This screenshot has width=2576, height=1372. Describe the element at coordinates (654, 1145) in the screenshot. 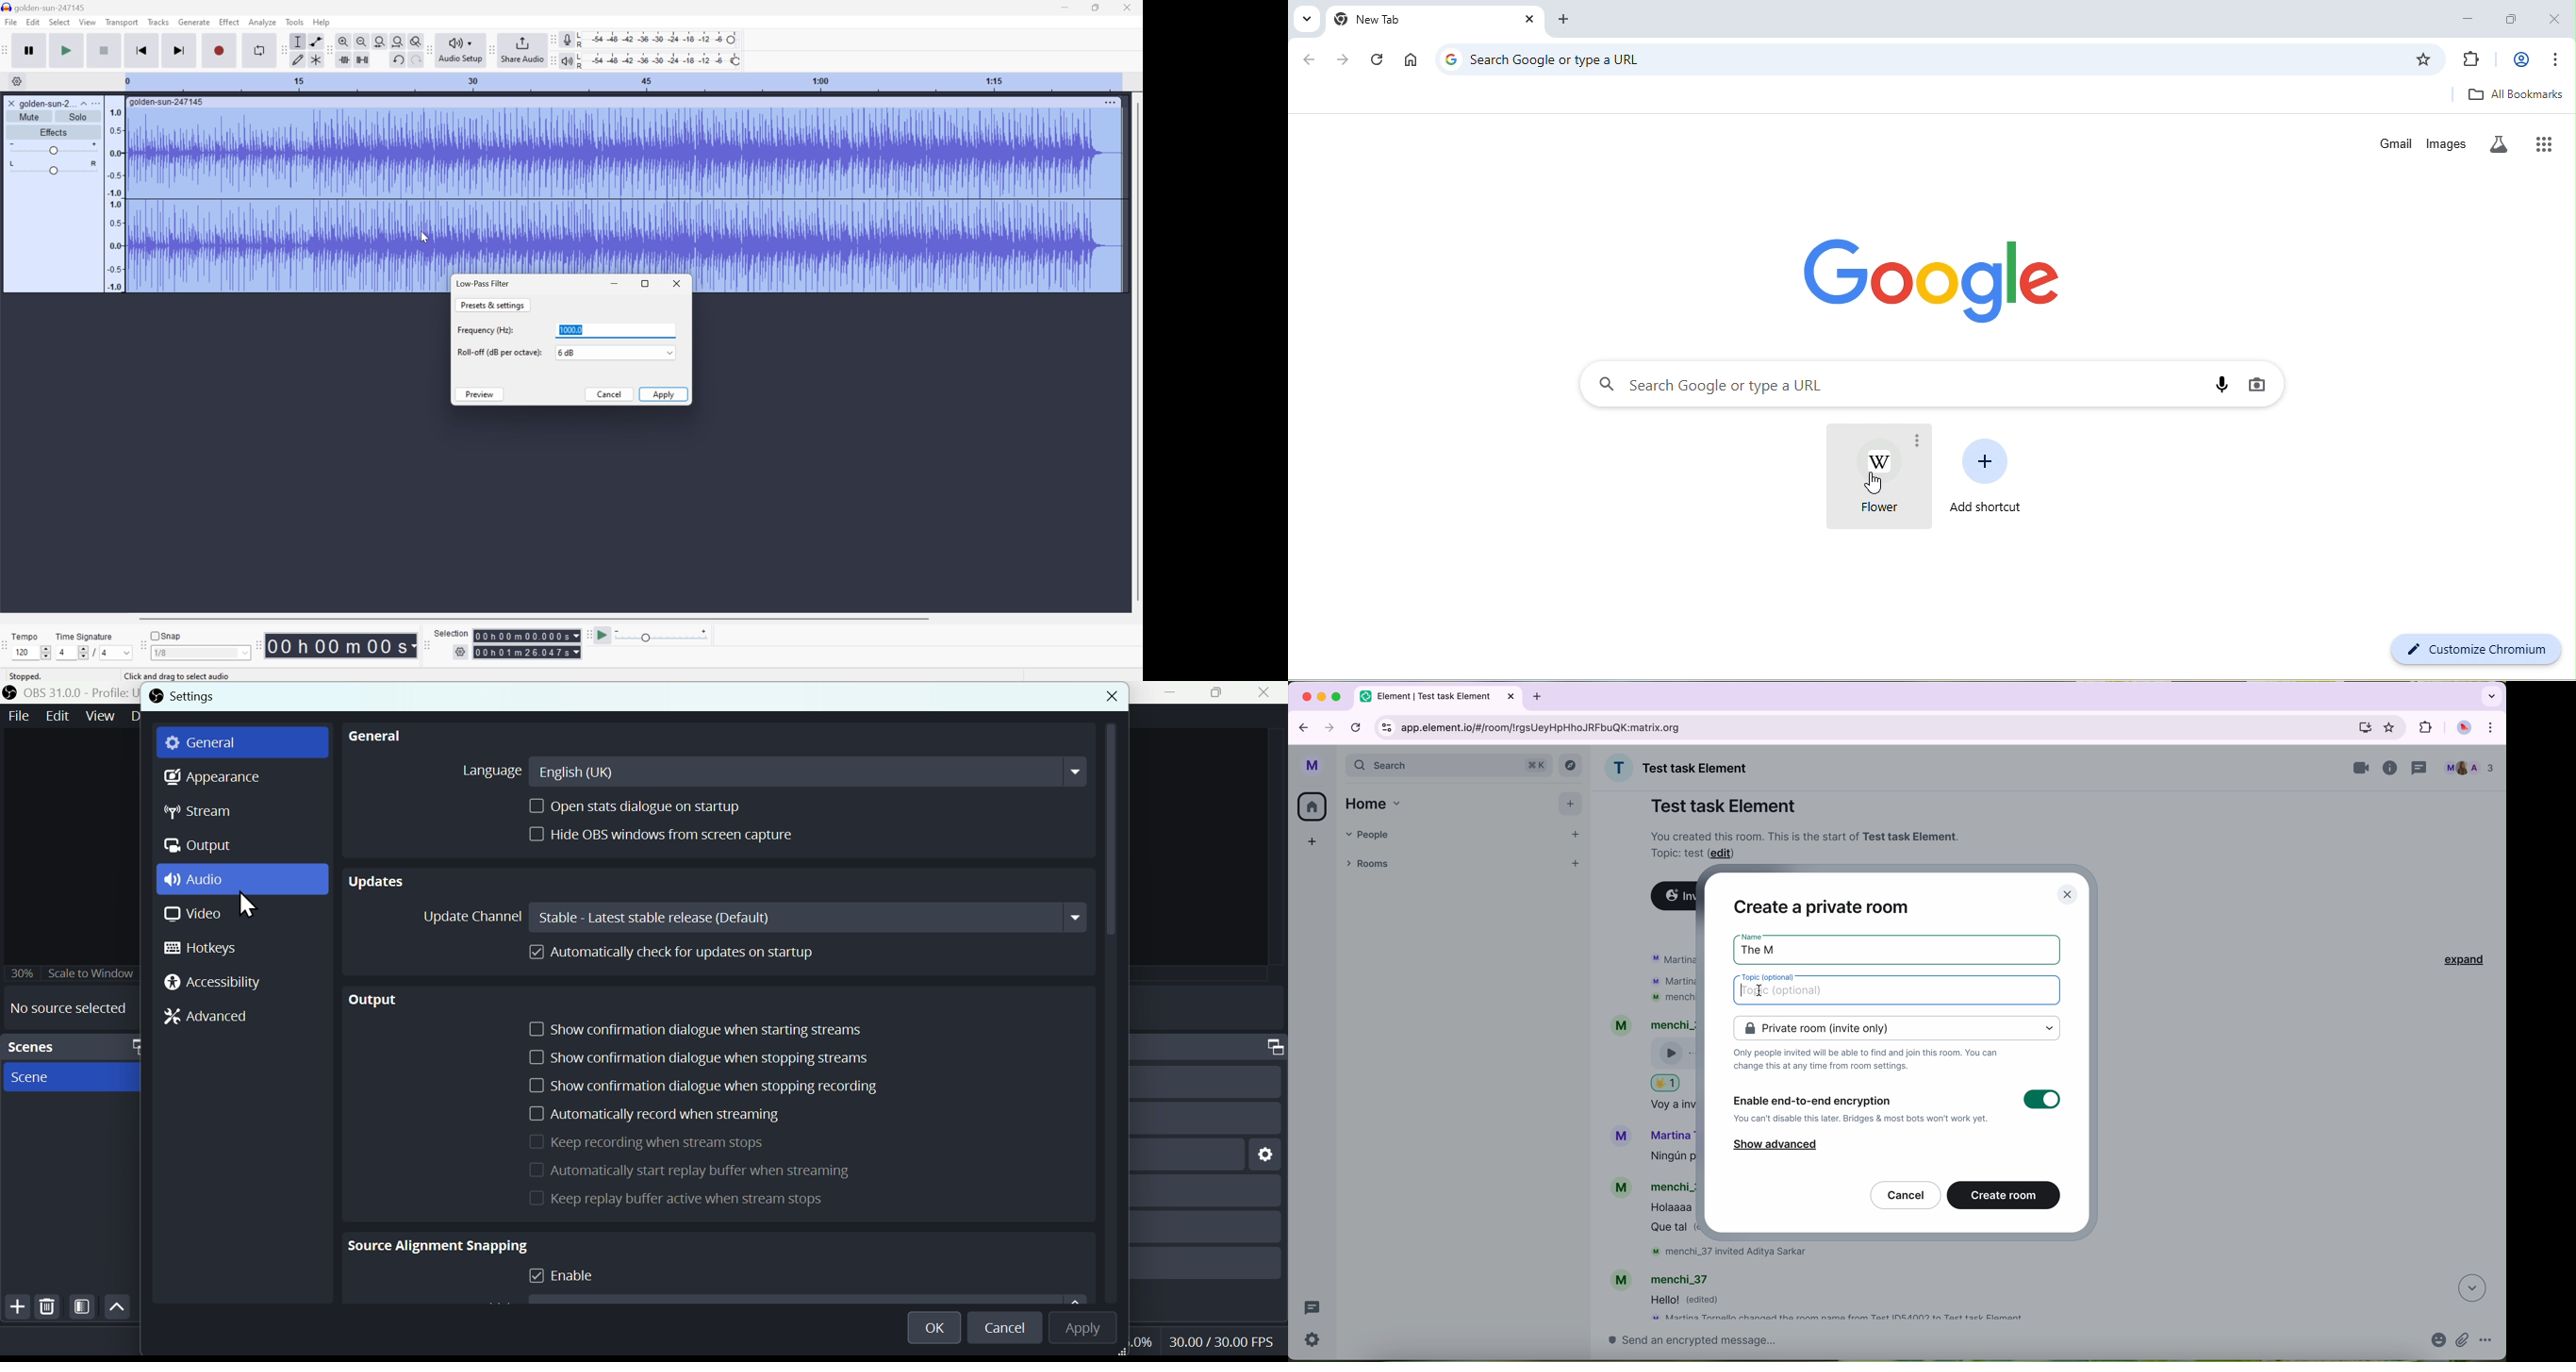

I see `Keep recording when stream stops` at that location.